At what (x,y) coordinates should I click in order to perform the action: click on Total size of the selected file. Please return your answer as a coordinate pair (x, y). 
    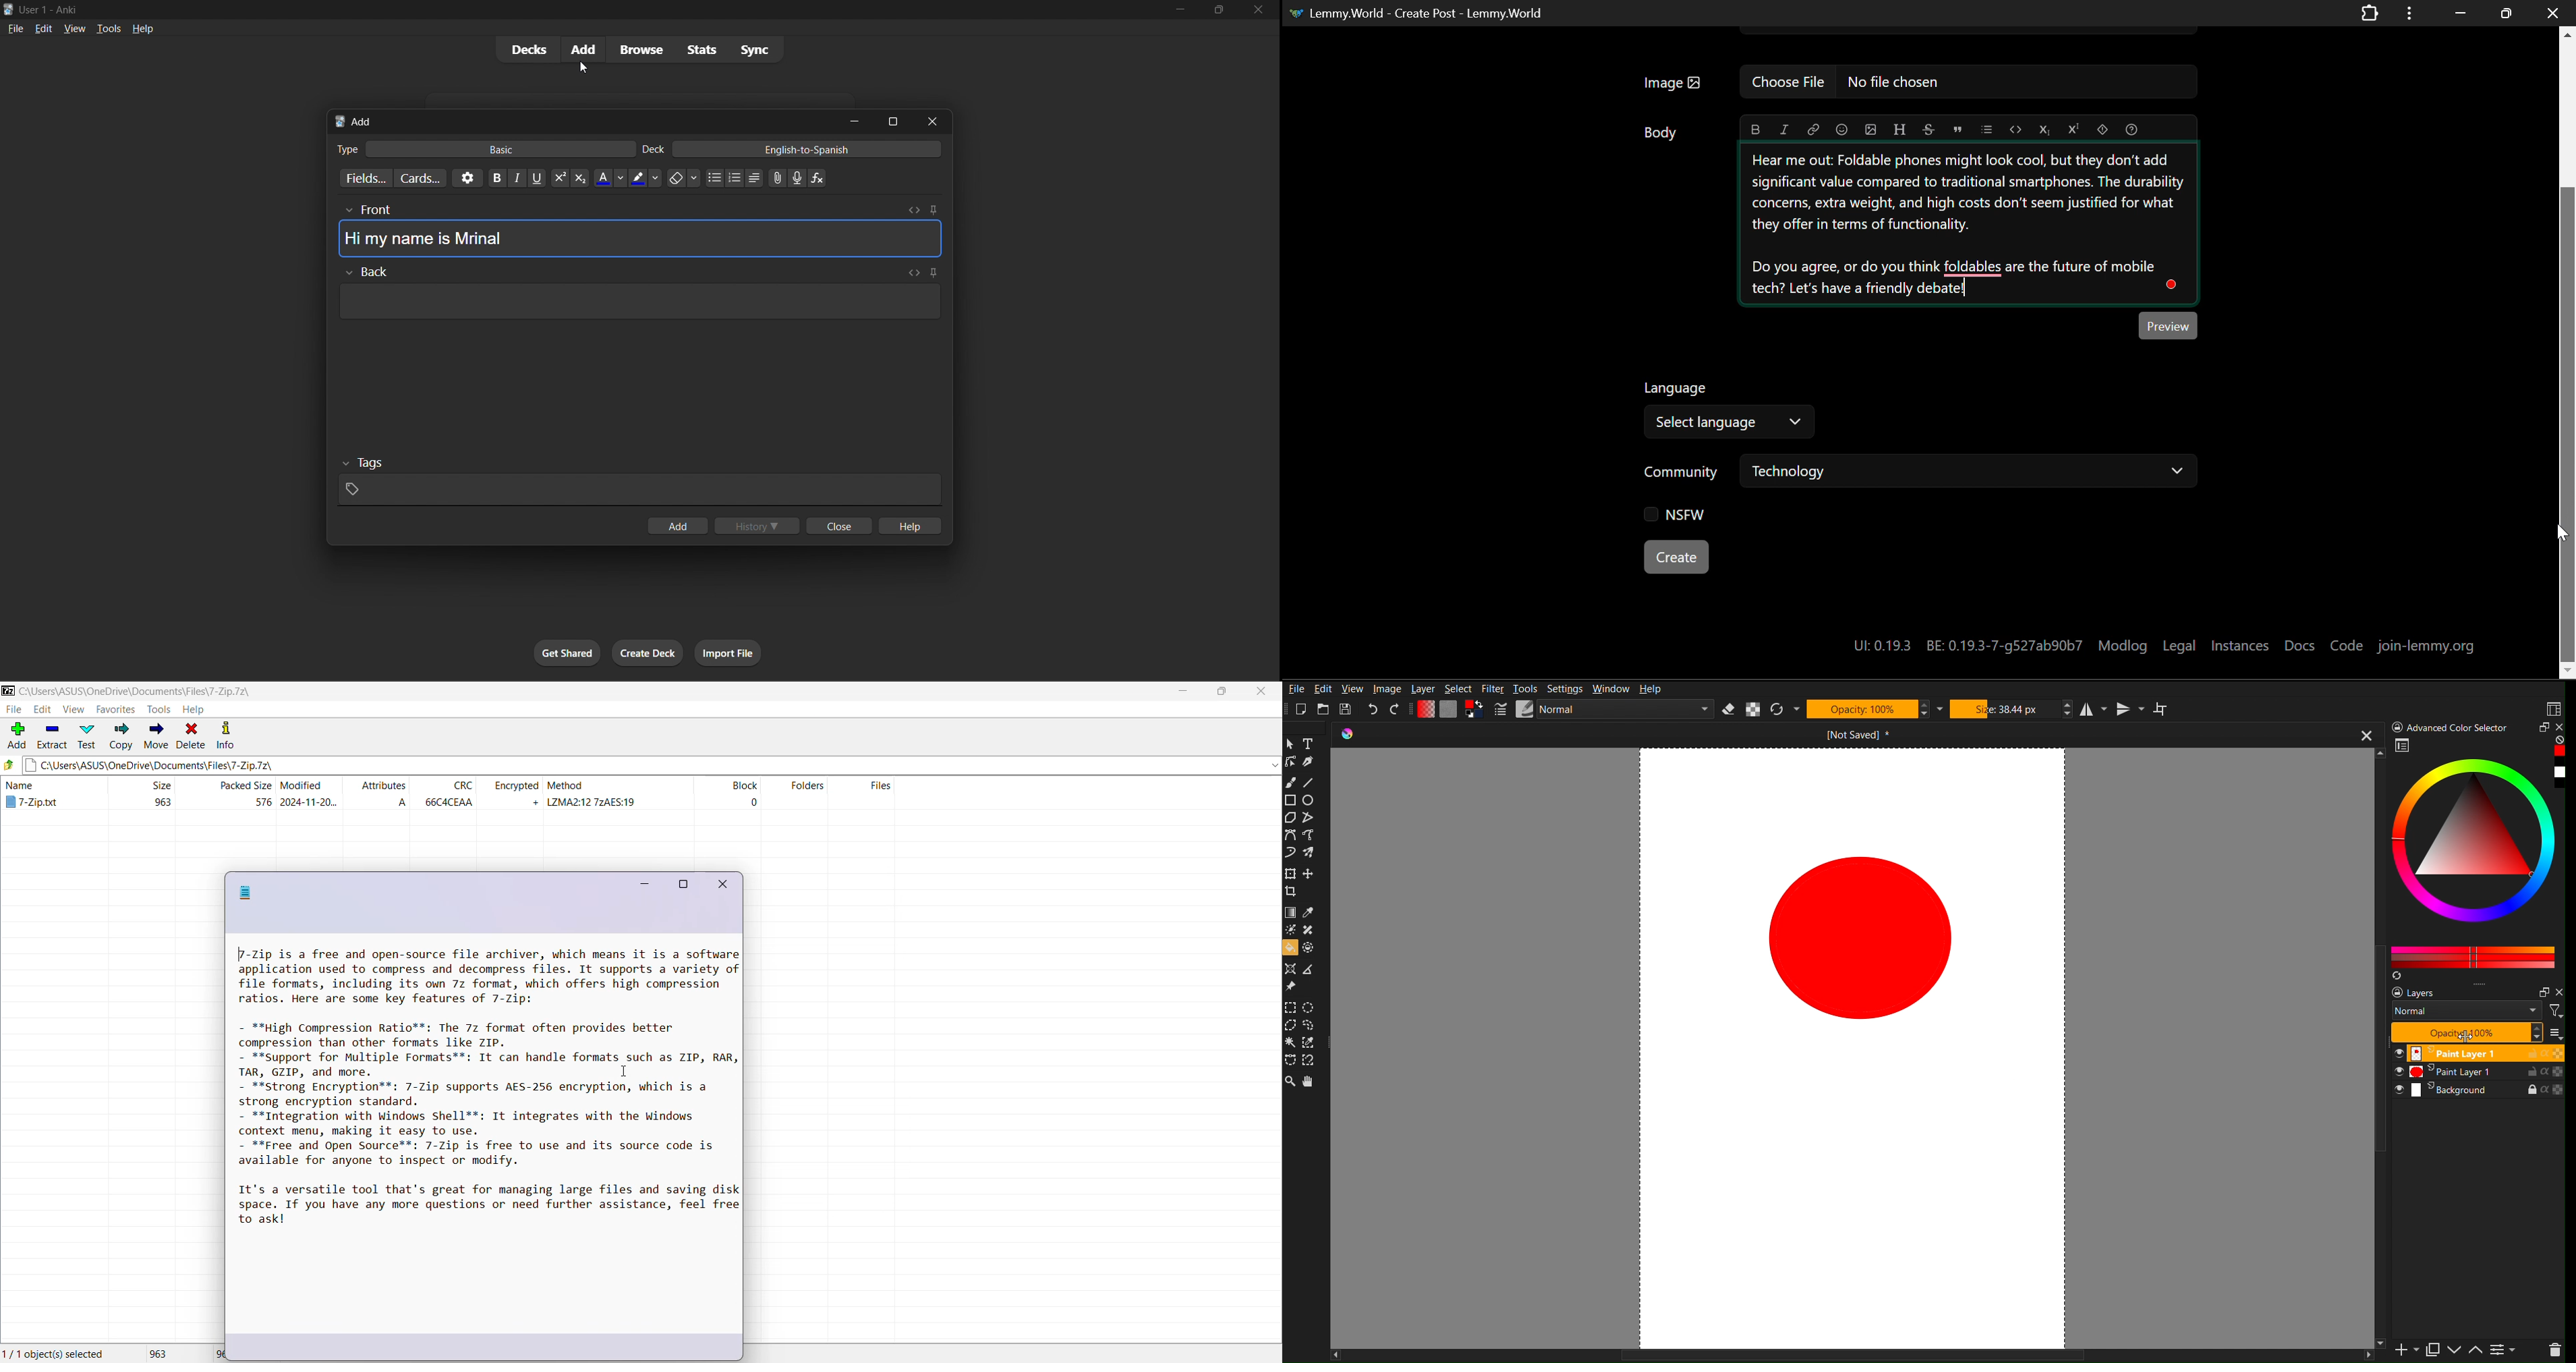
    Looking at the image, I should click on (156, 1353).